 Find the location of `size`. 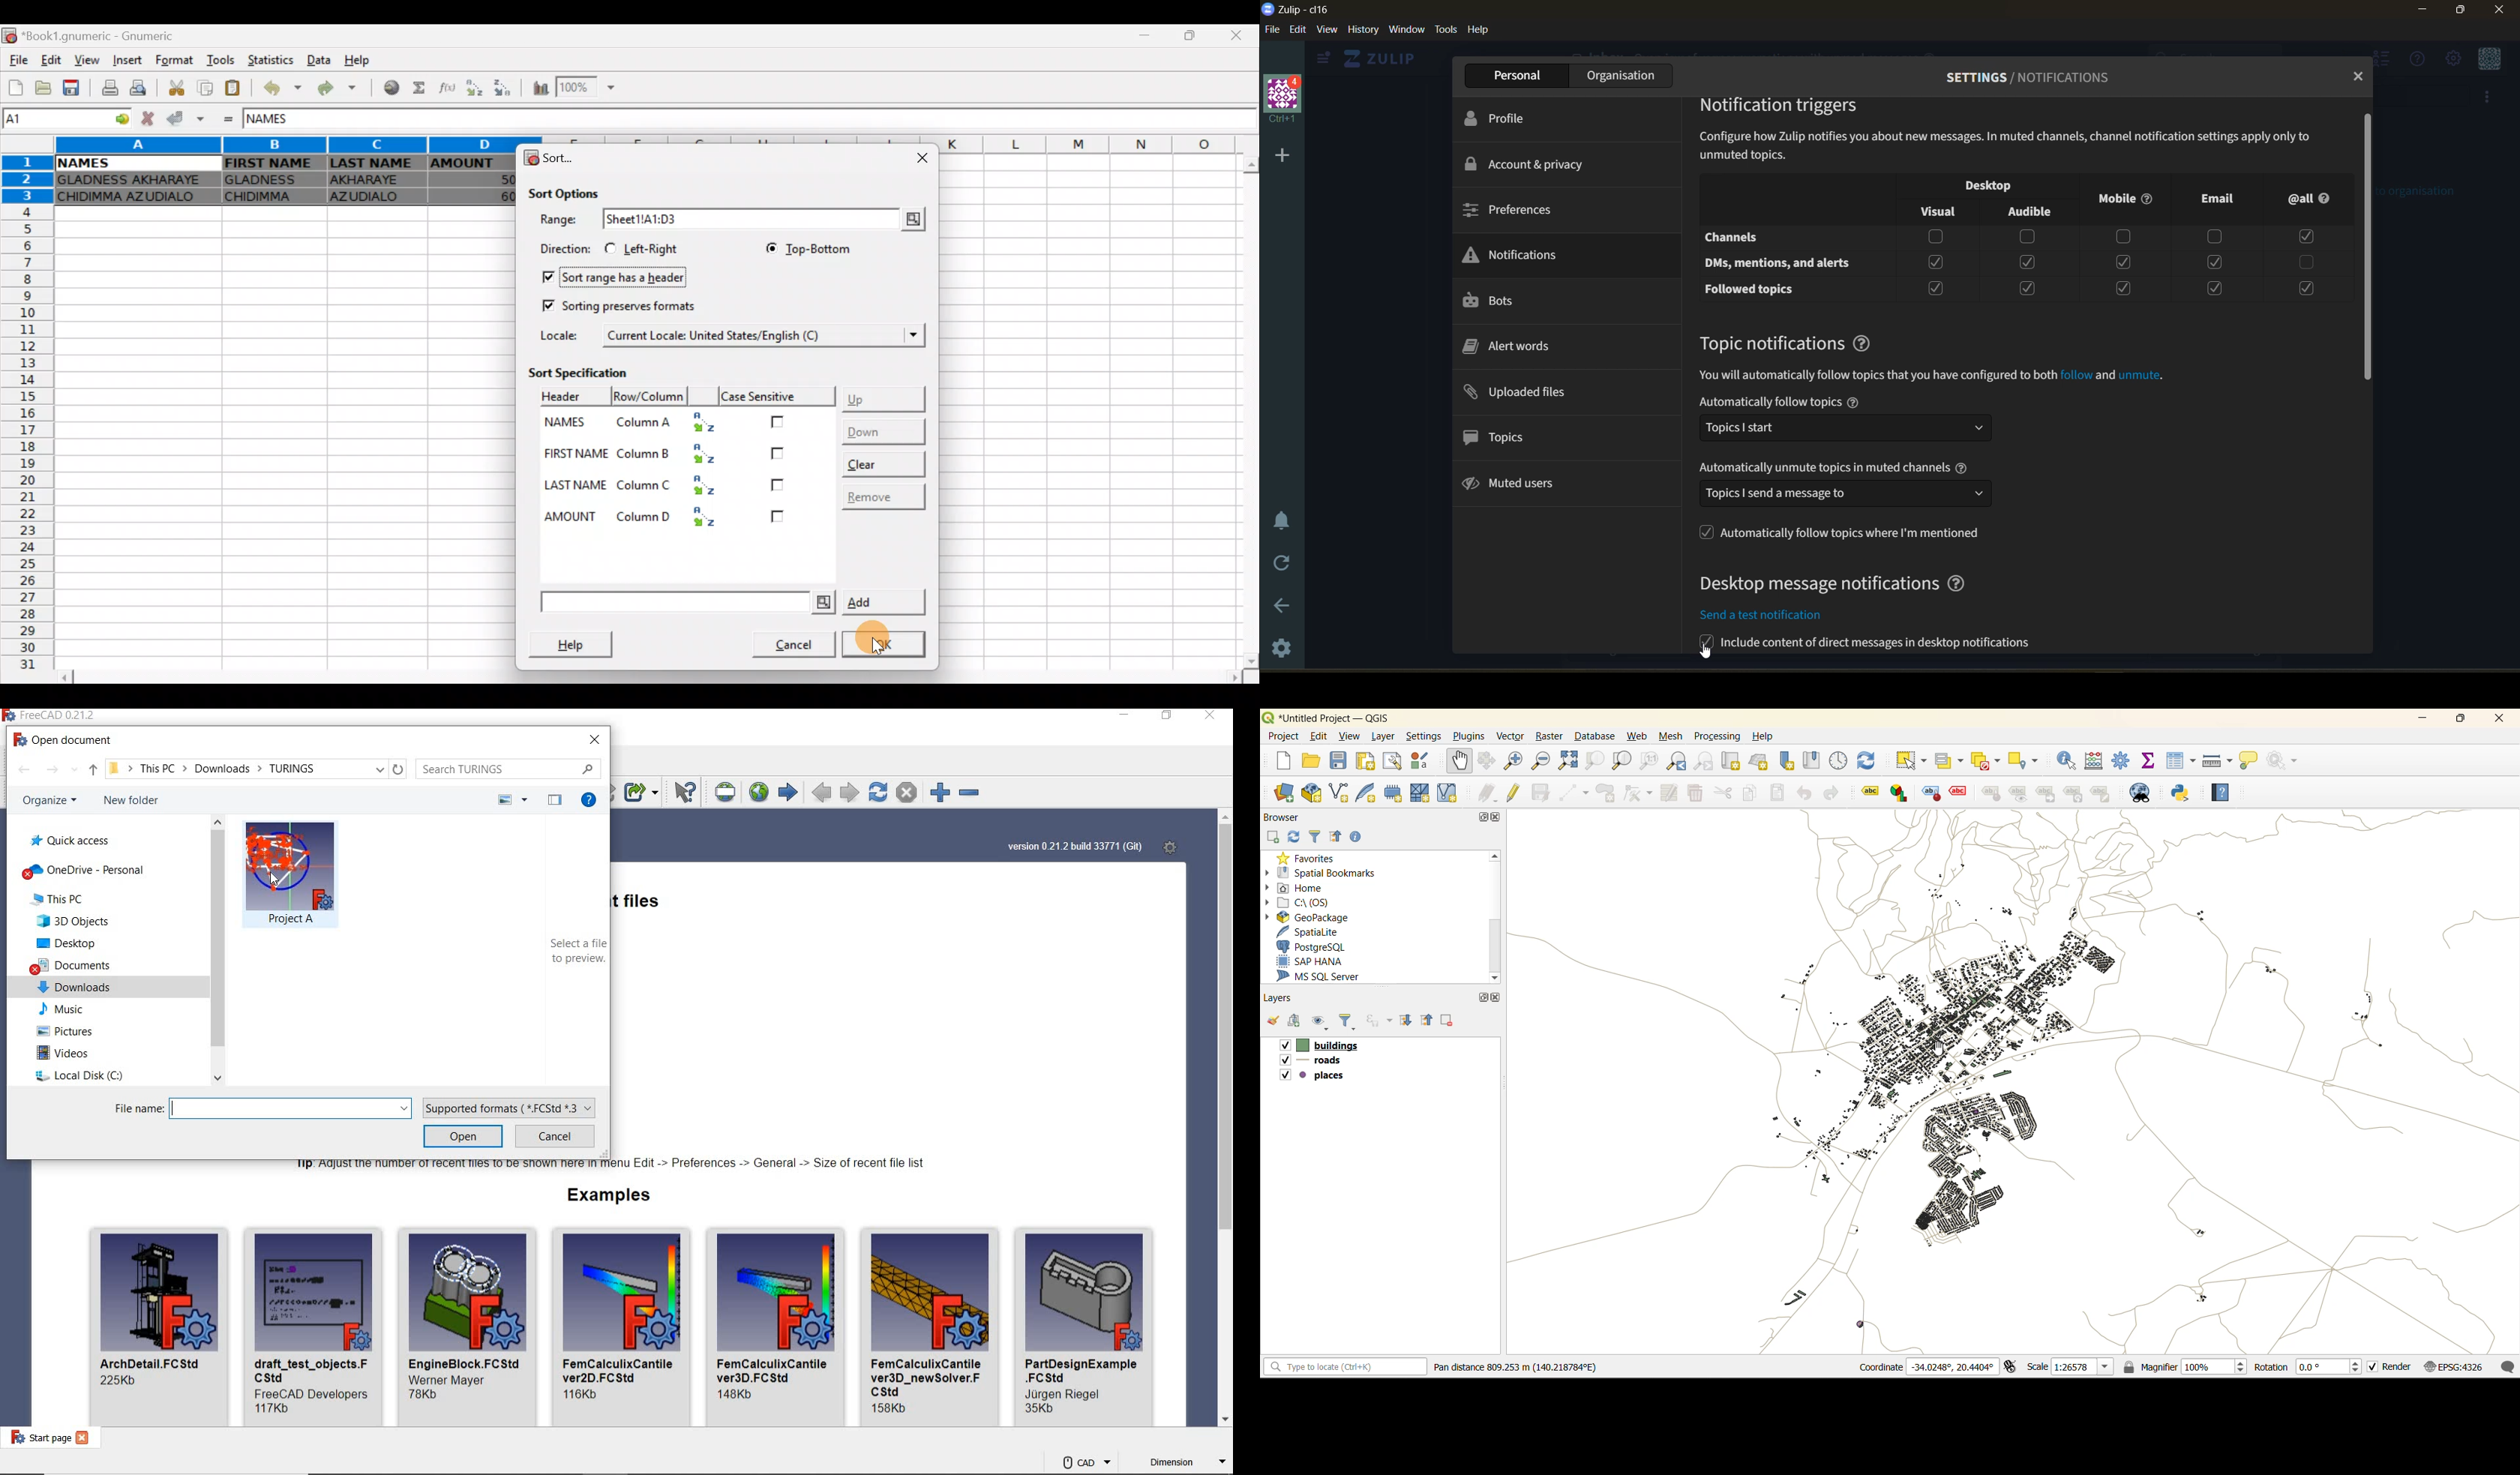

size is located at coordinates (274, 1408).